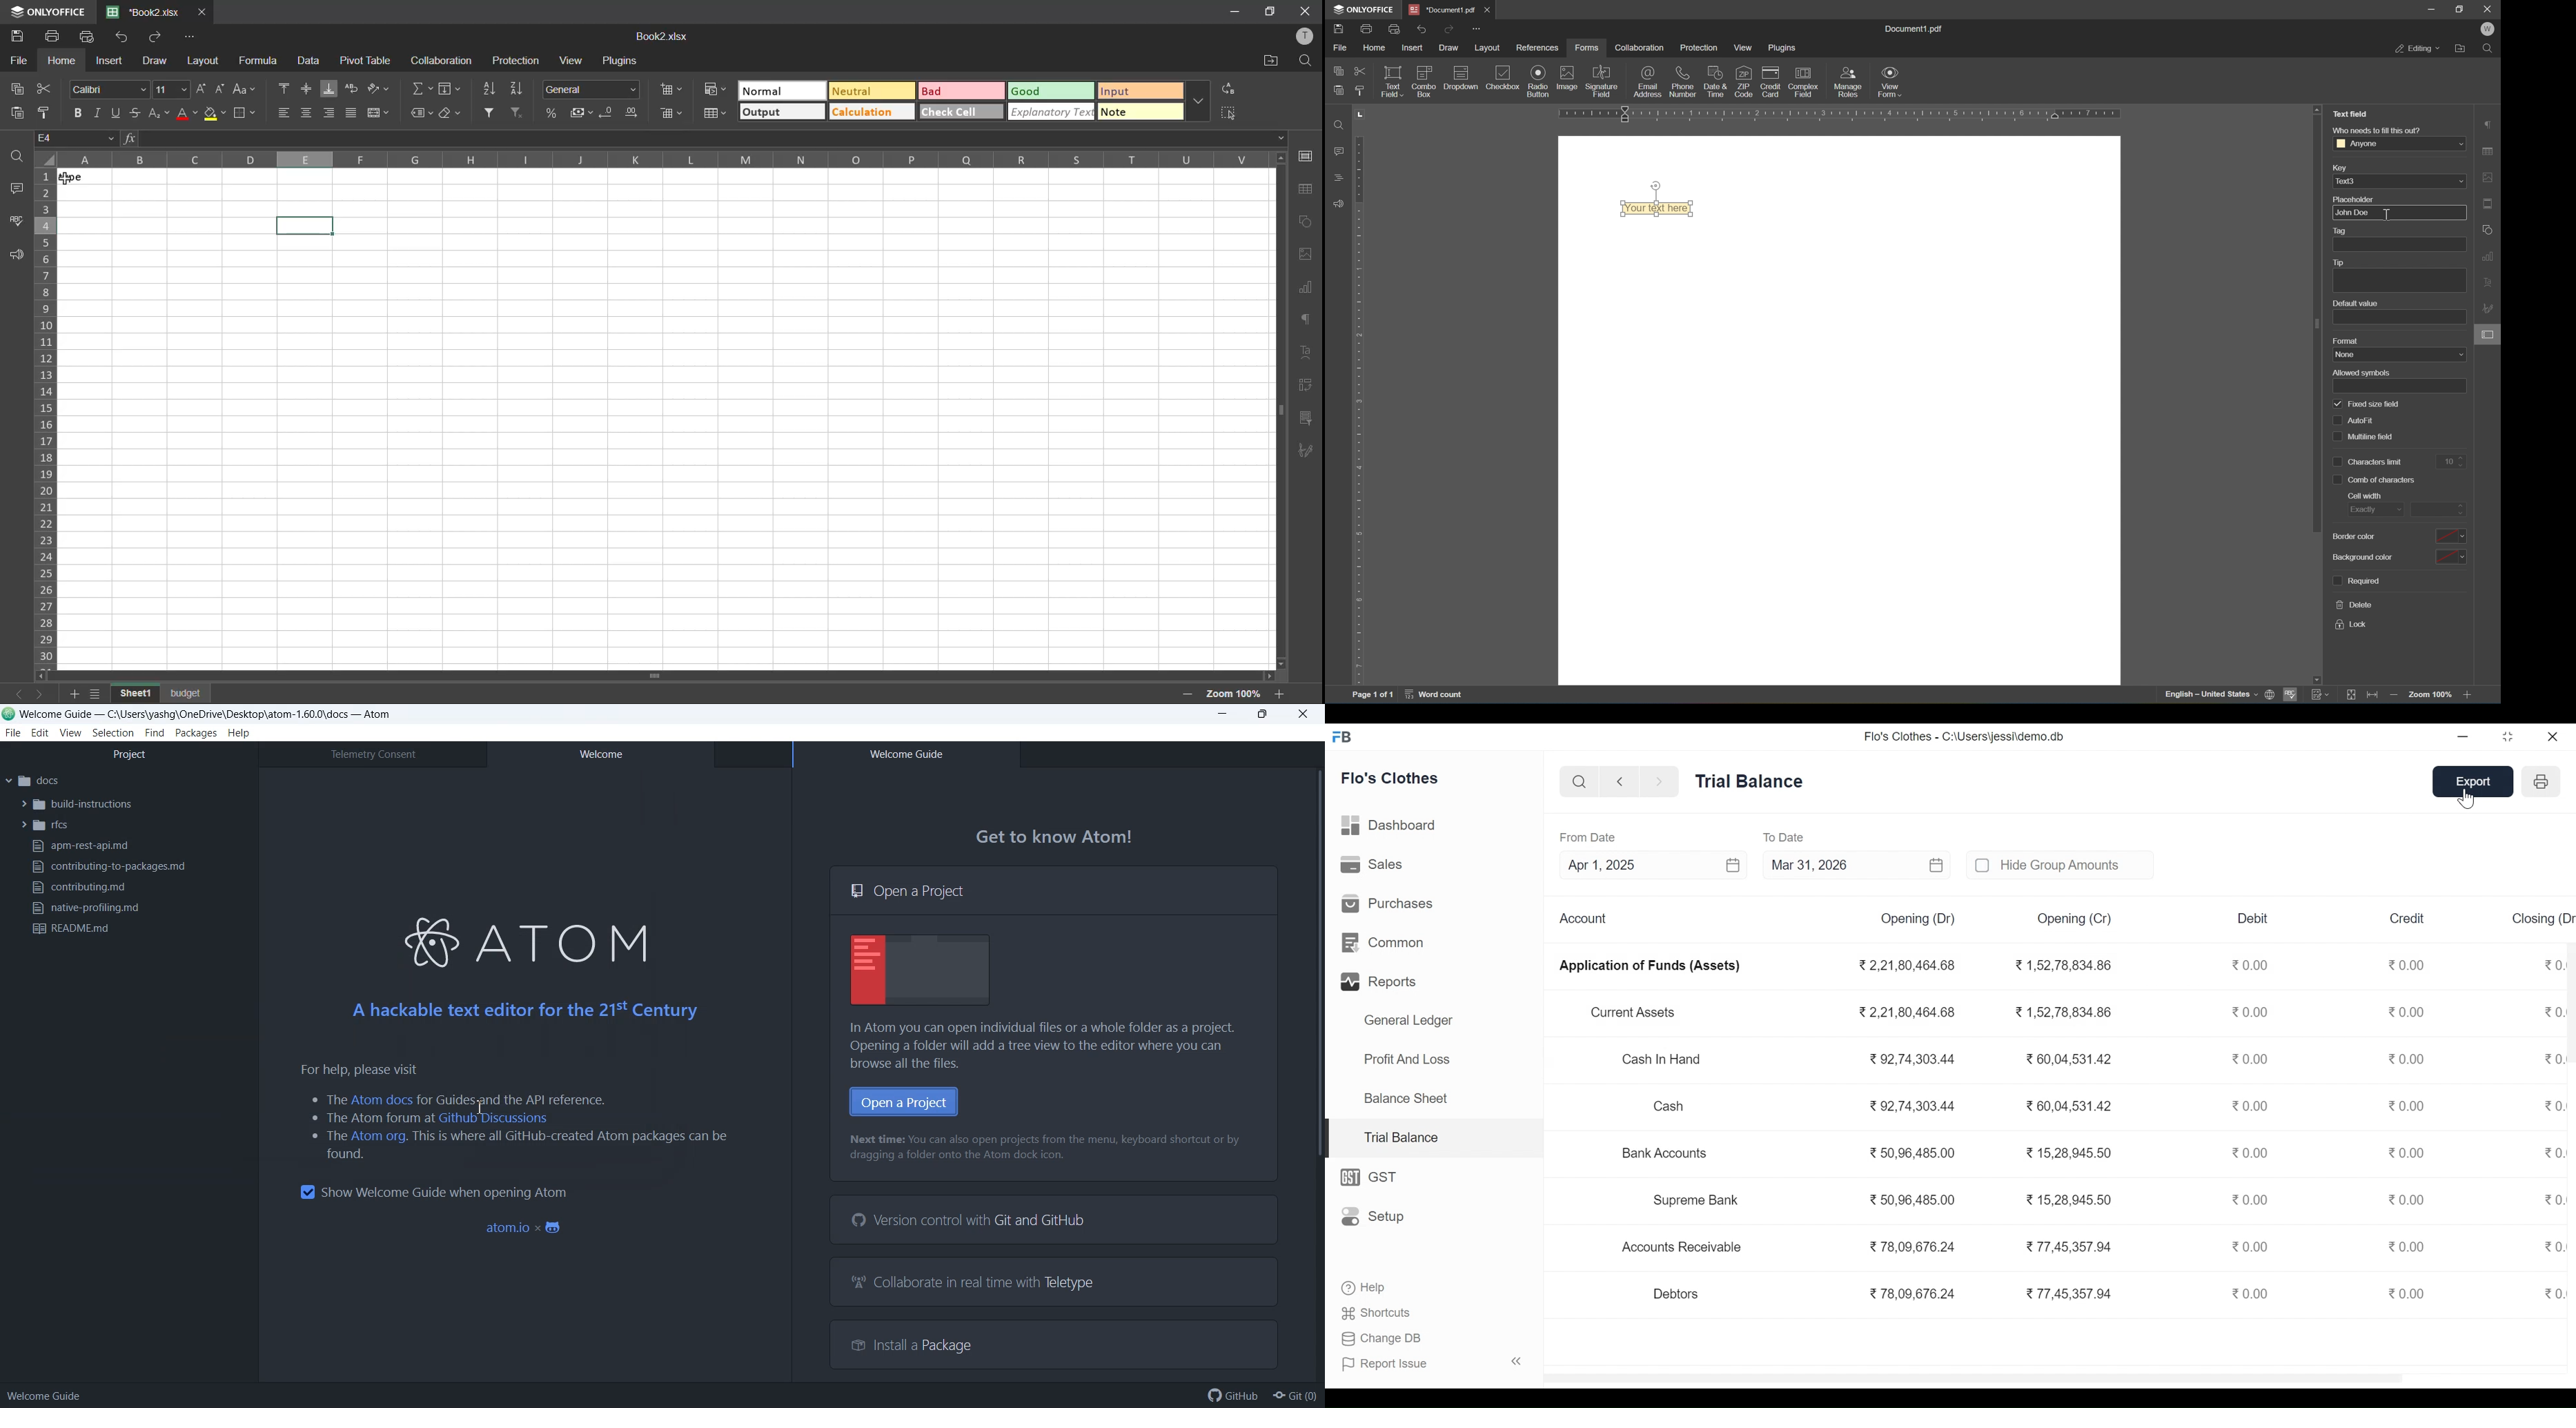 The width and height of the screenshot is (2576, 1428). Describe the element at coordinates (1236, 11) in the screenshot. I see `minimize` at that location.